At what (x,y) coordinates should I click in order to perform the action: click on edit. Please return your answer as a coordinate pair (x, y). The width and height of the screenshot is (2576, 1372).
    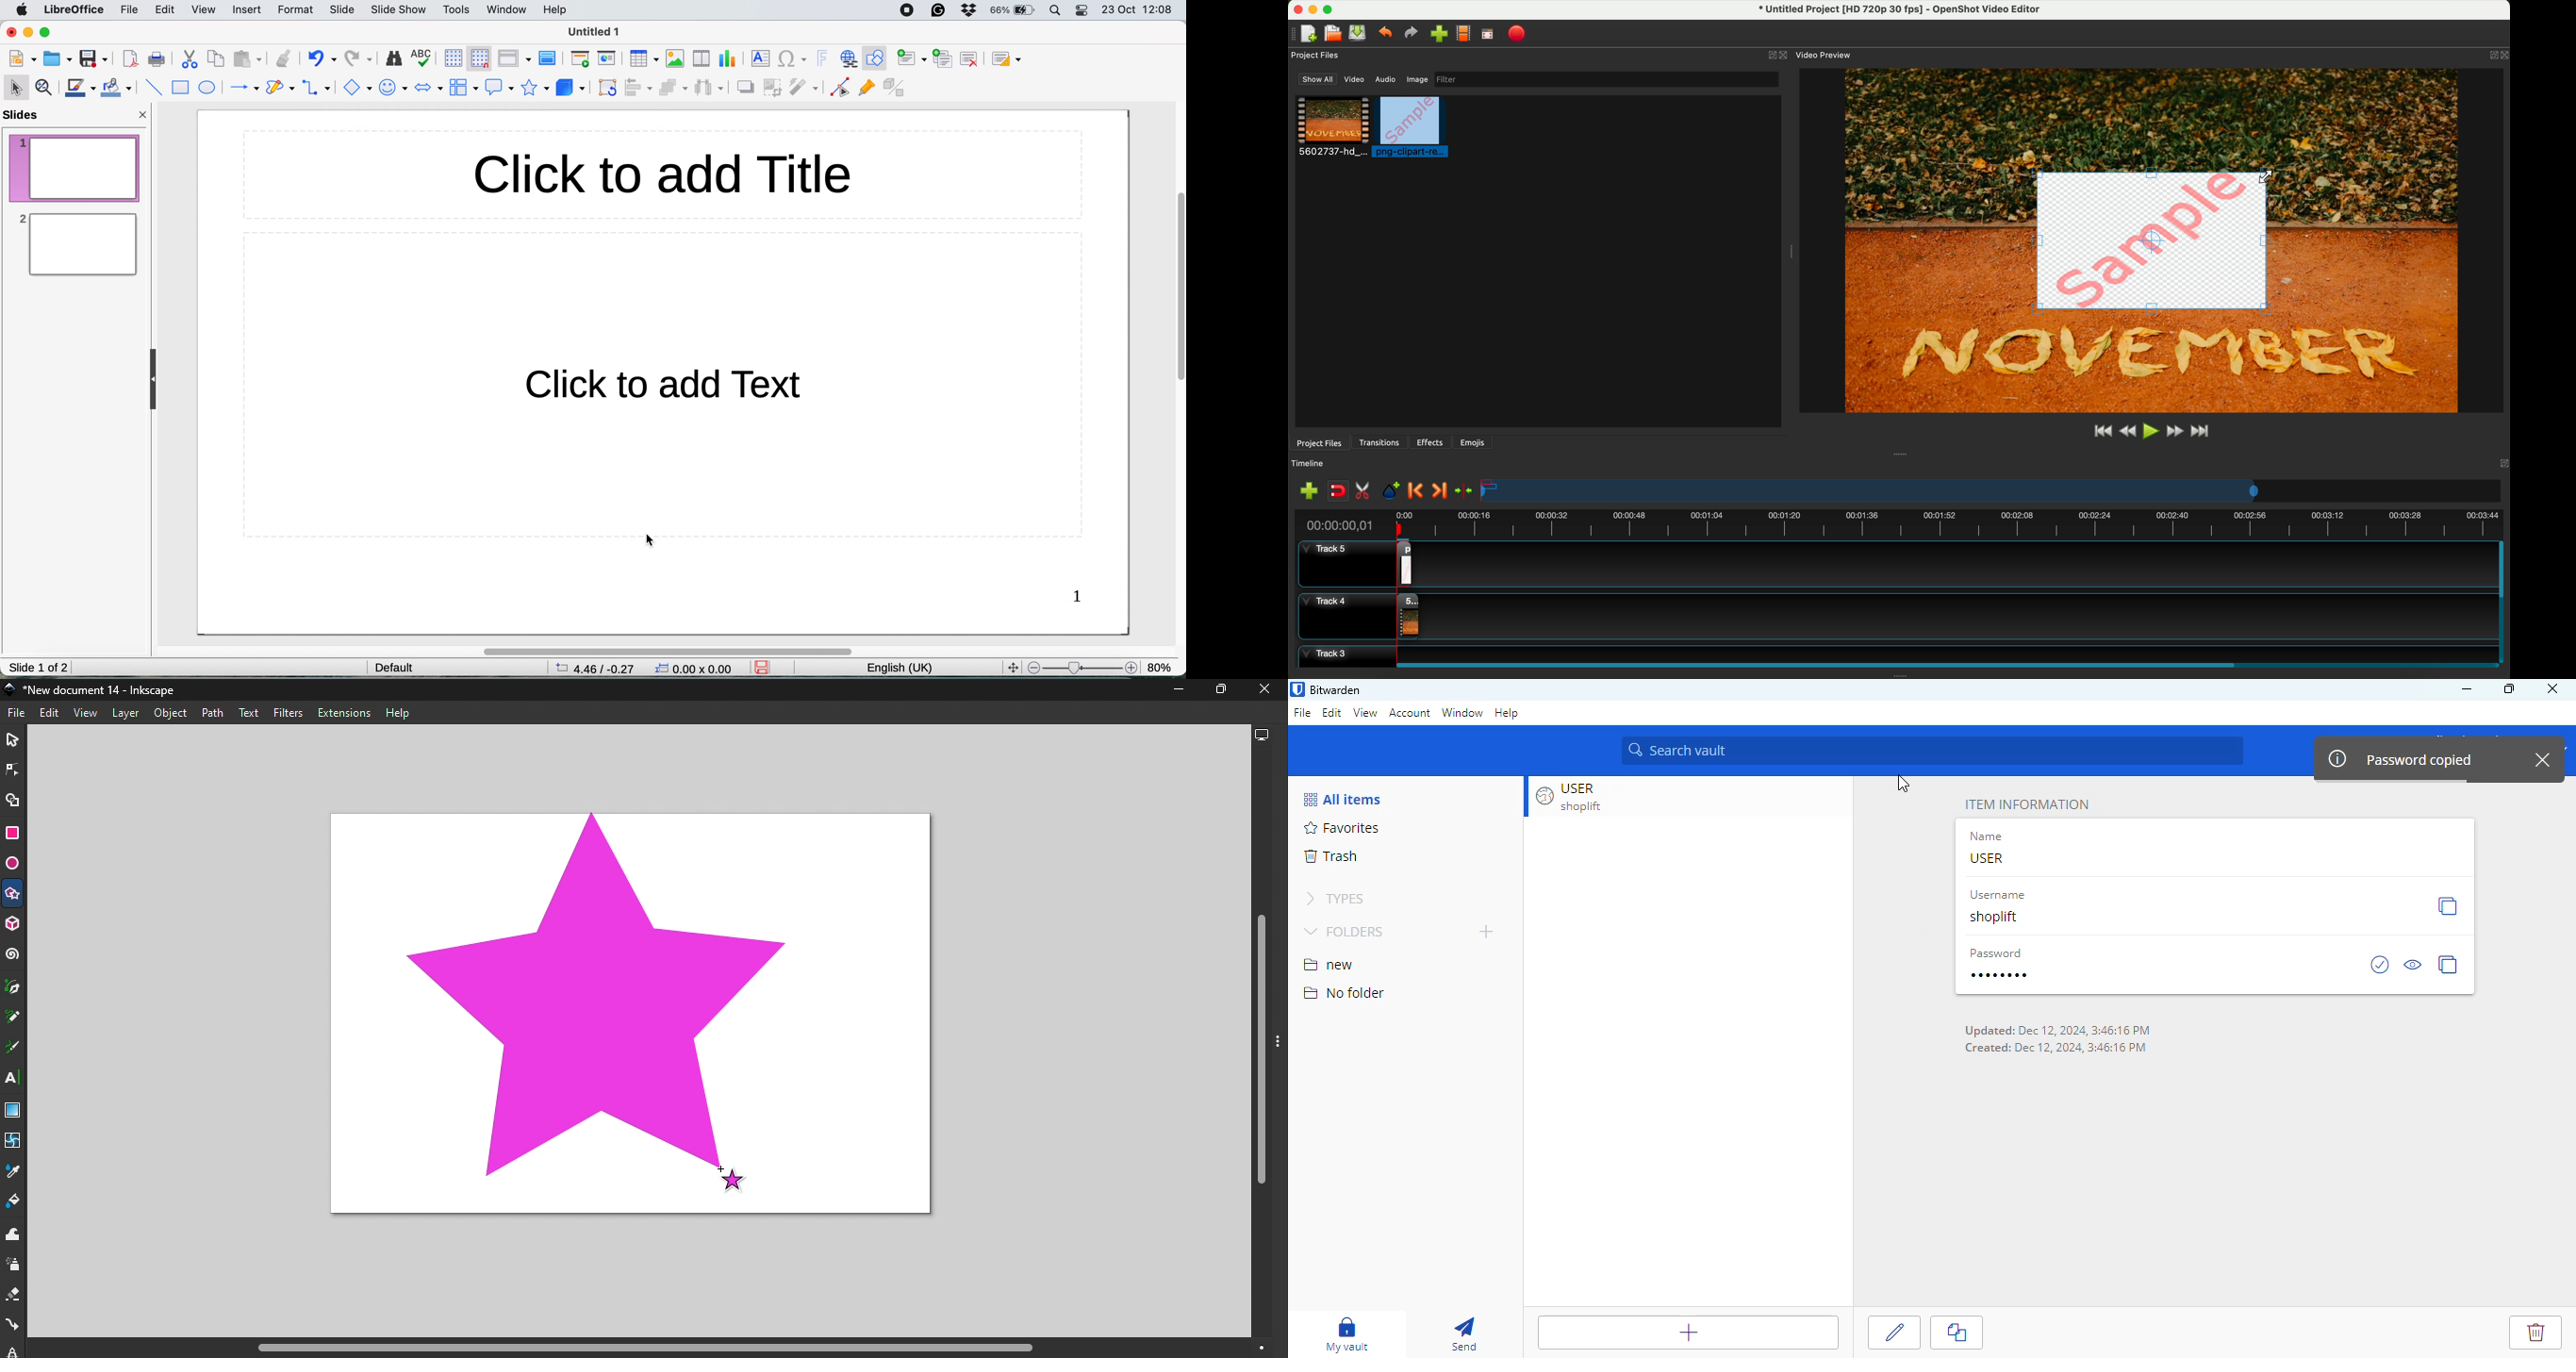
    Looking at the image, I should click on (1332, 712).